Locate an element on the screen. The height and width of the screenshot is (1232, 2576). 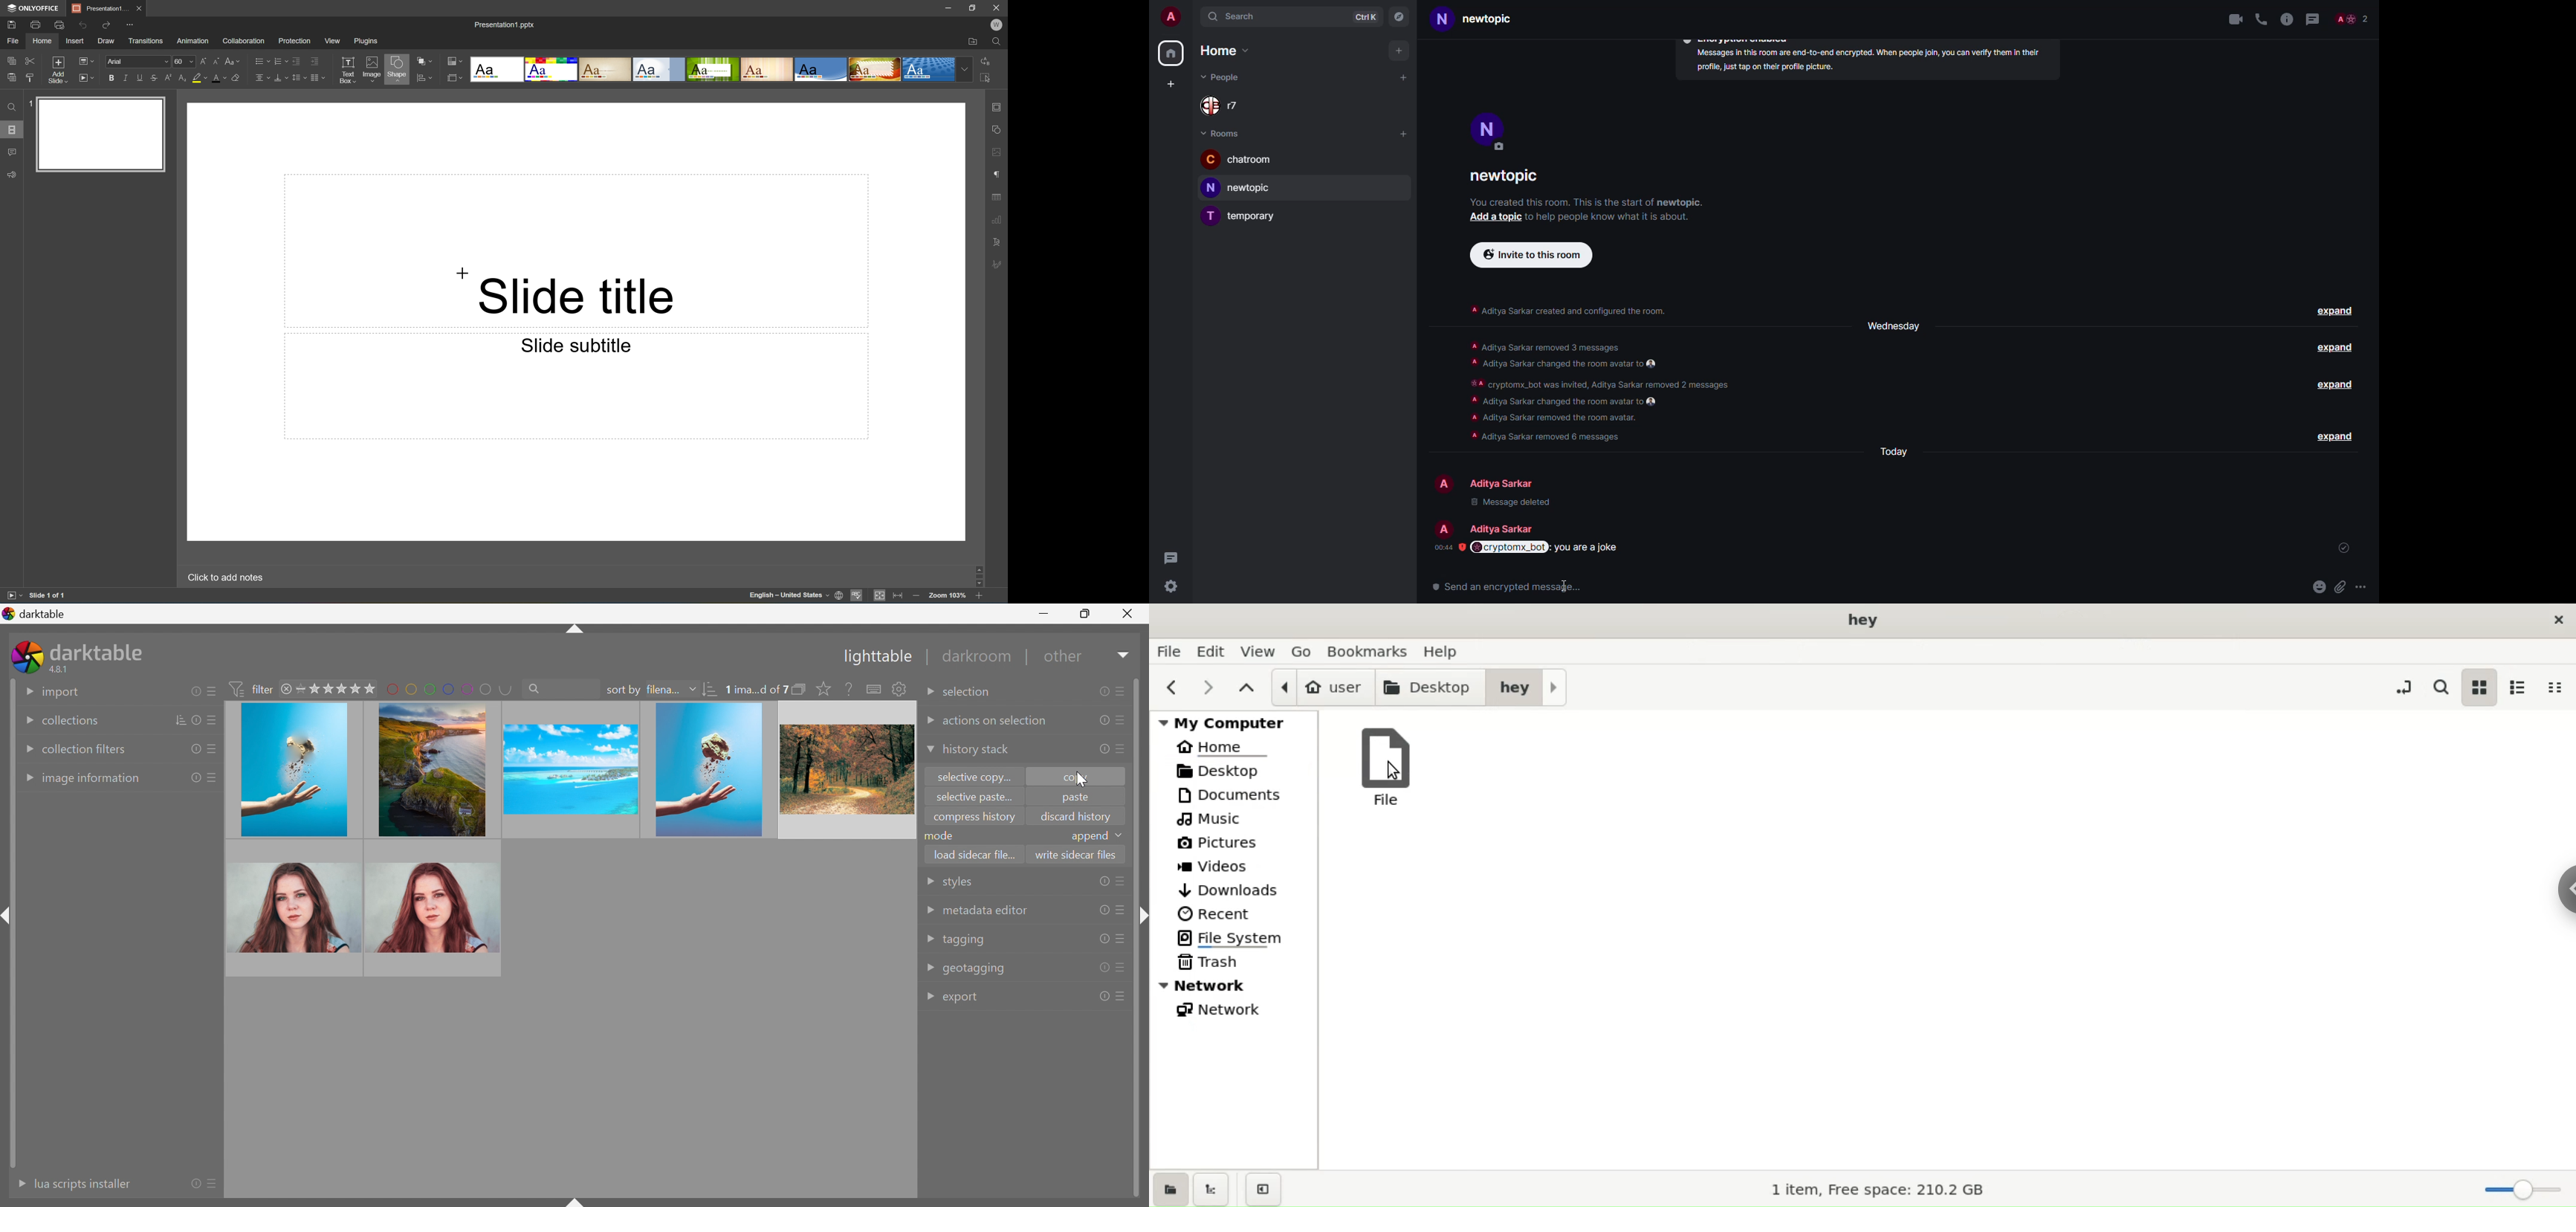
close sidebar is located at coordinates (1266, 1187).